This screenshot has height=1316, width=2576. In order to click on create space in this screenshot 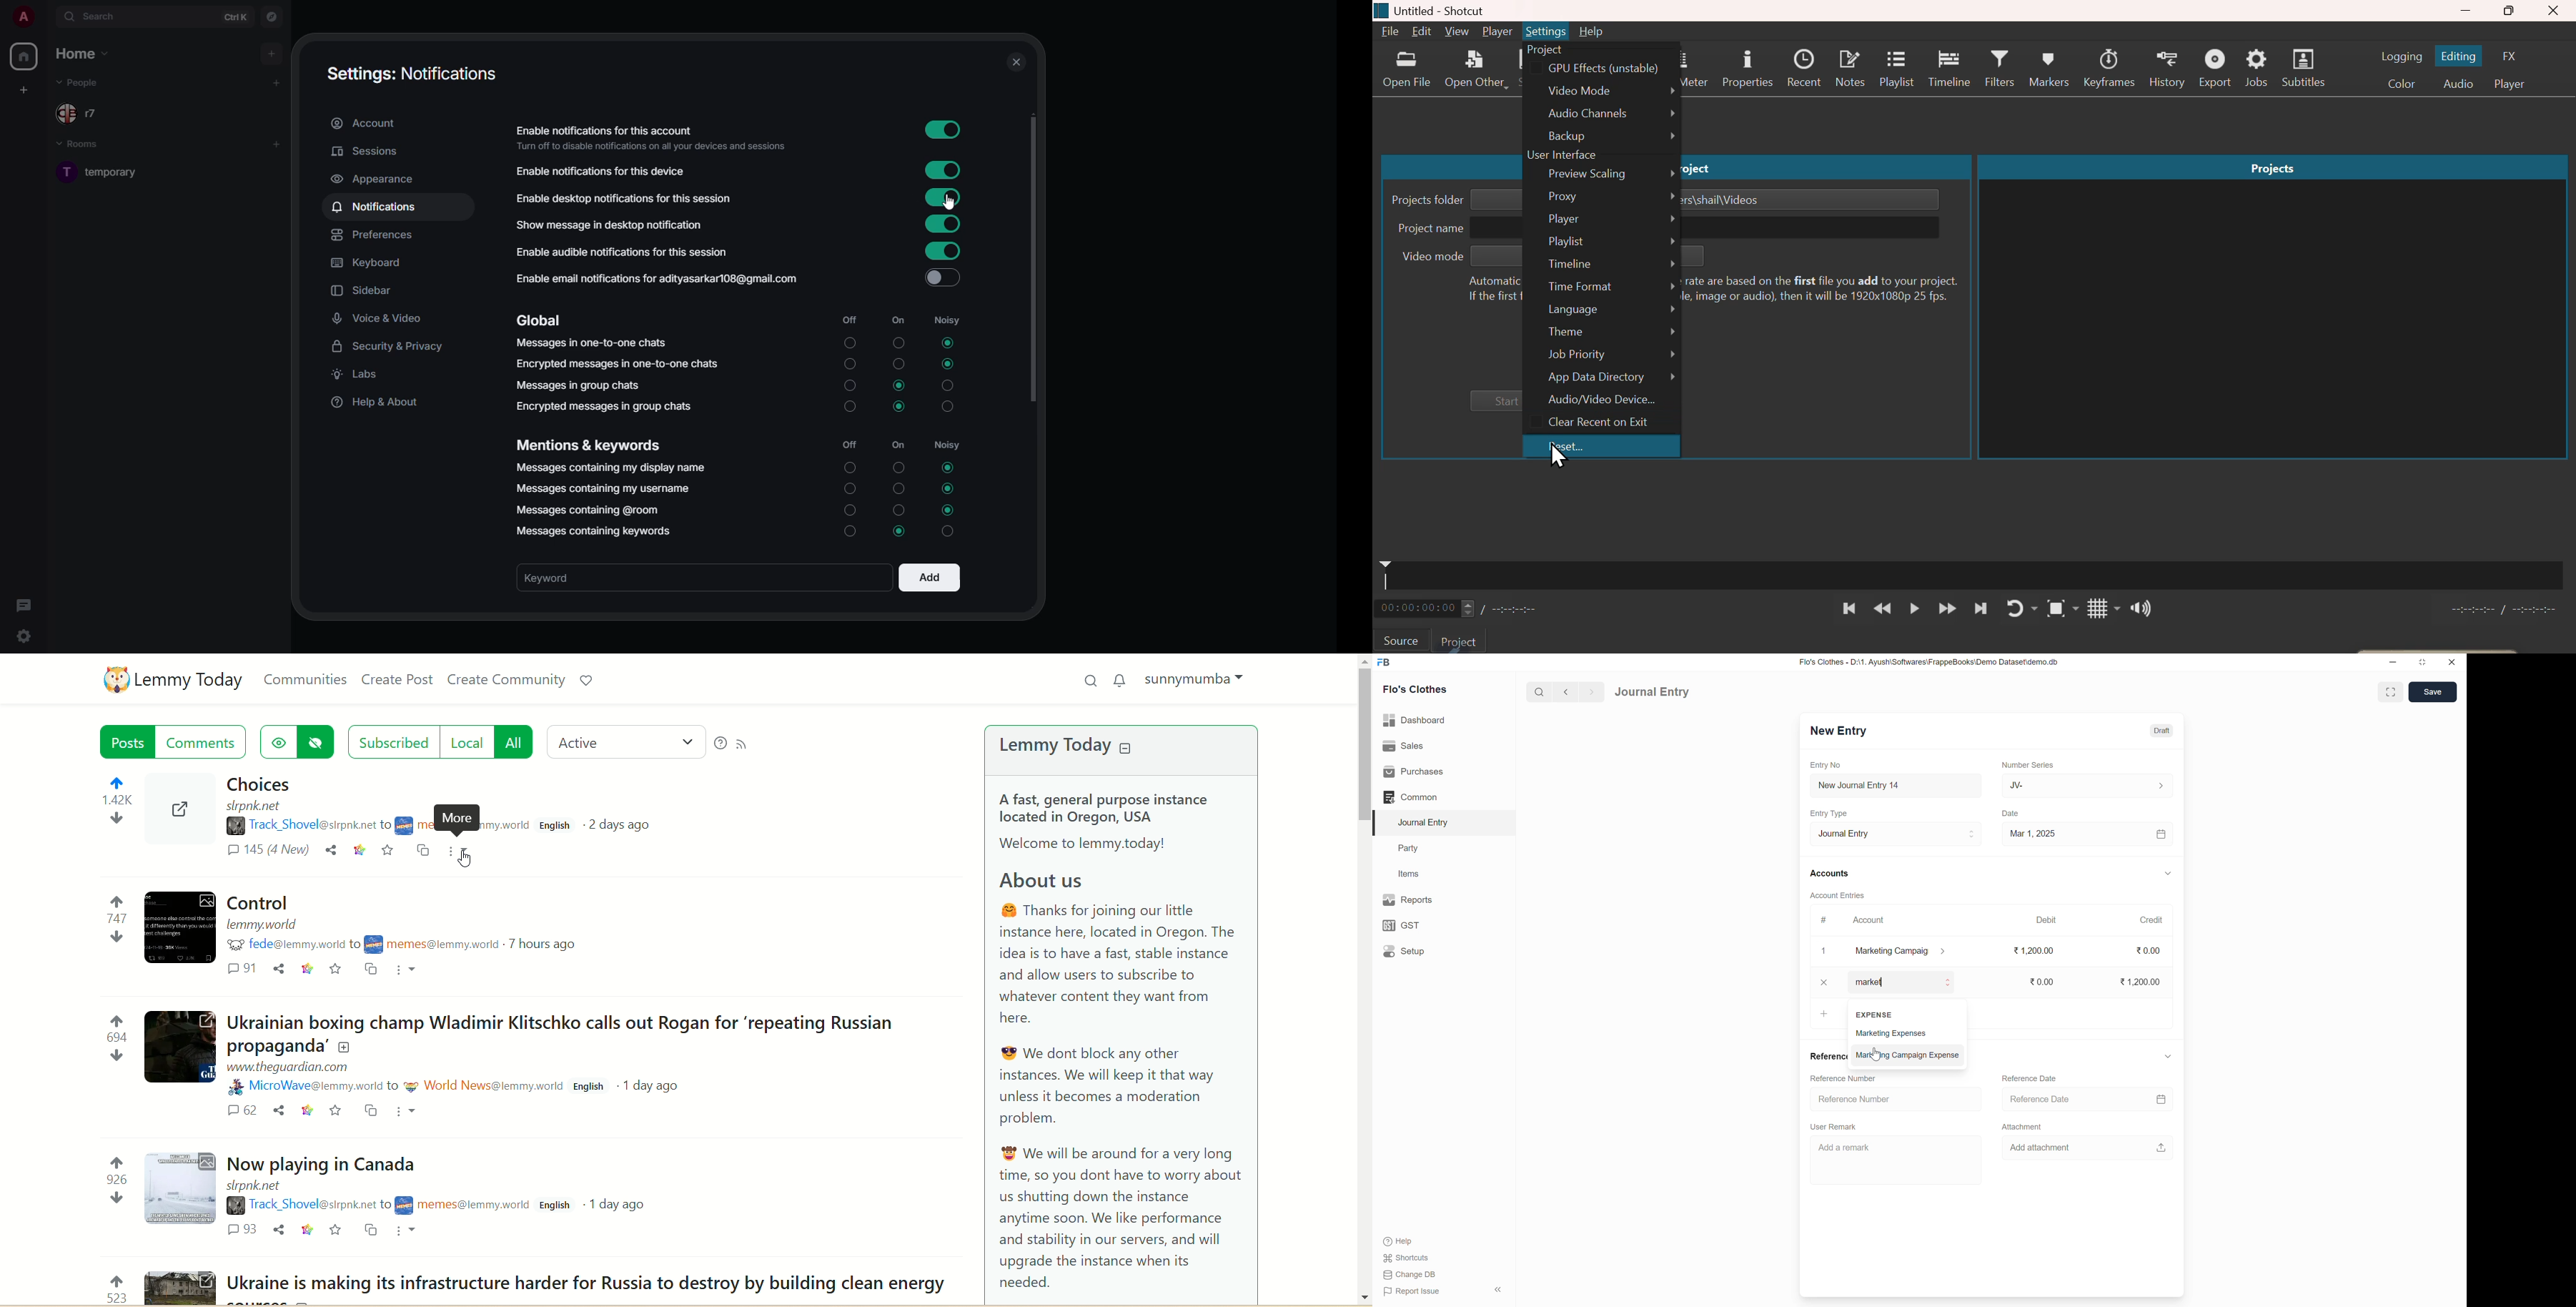, I will do `click(26, 87)`.